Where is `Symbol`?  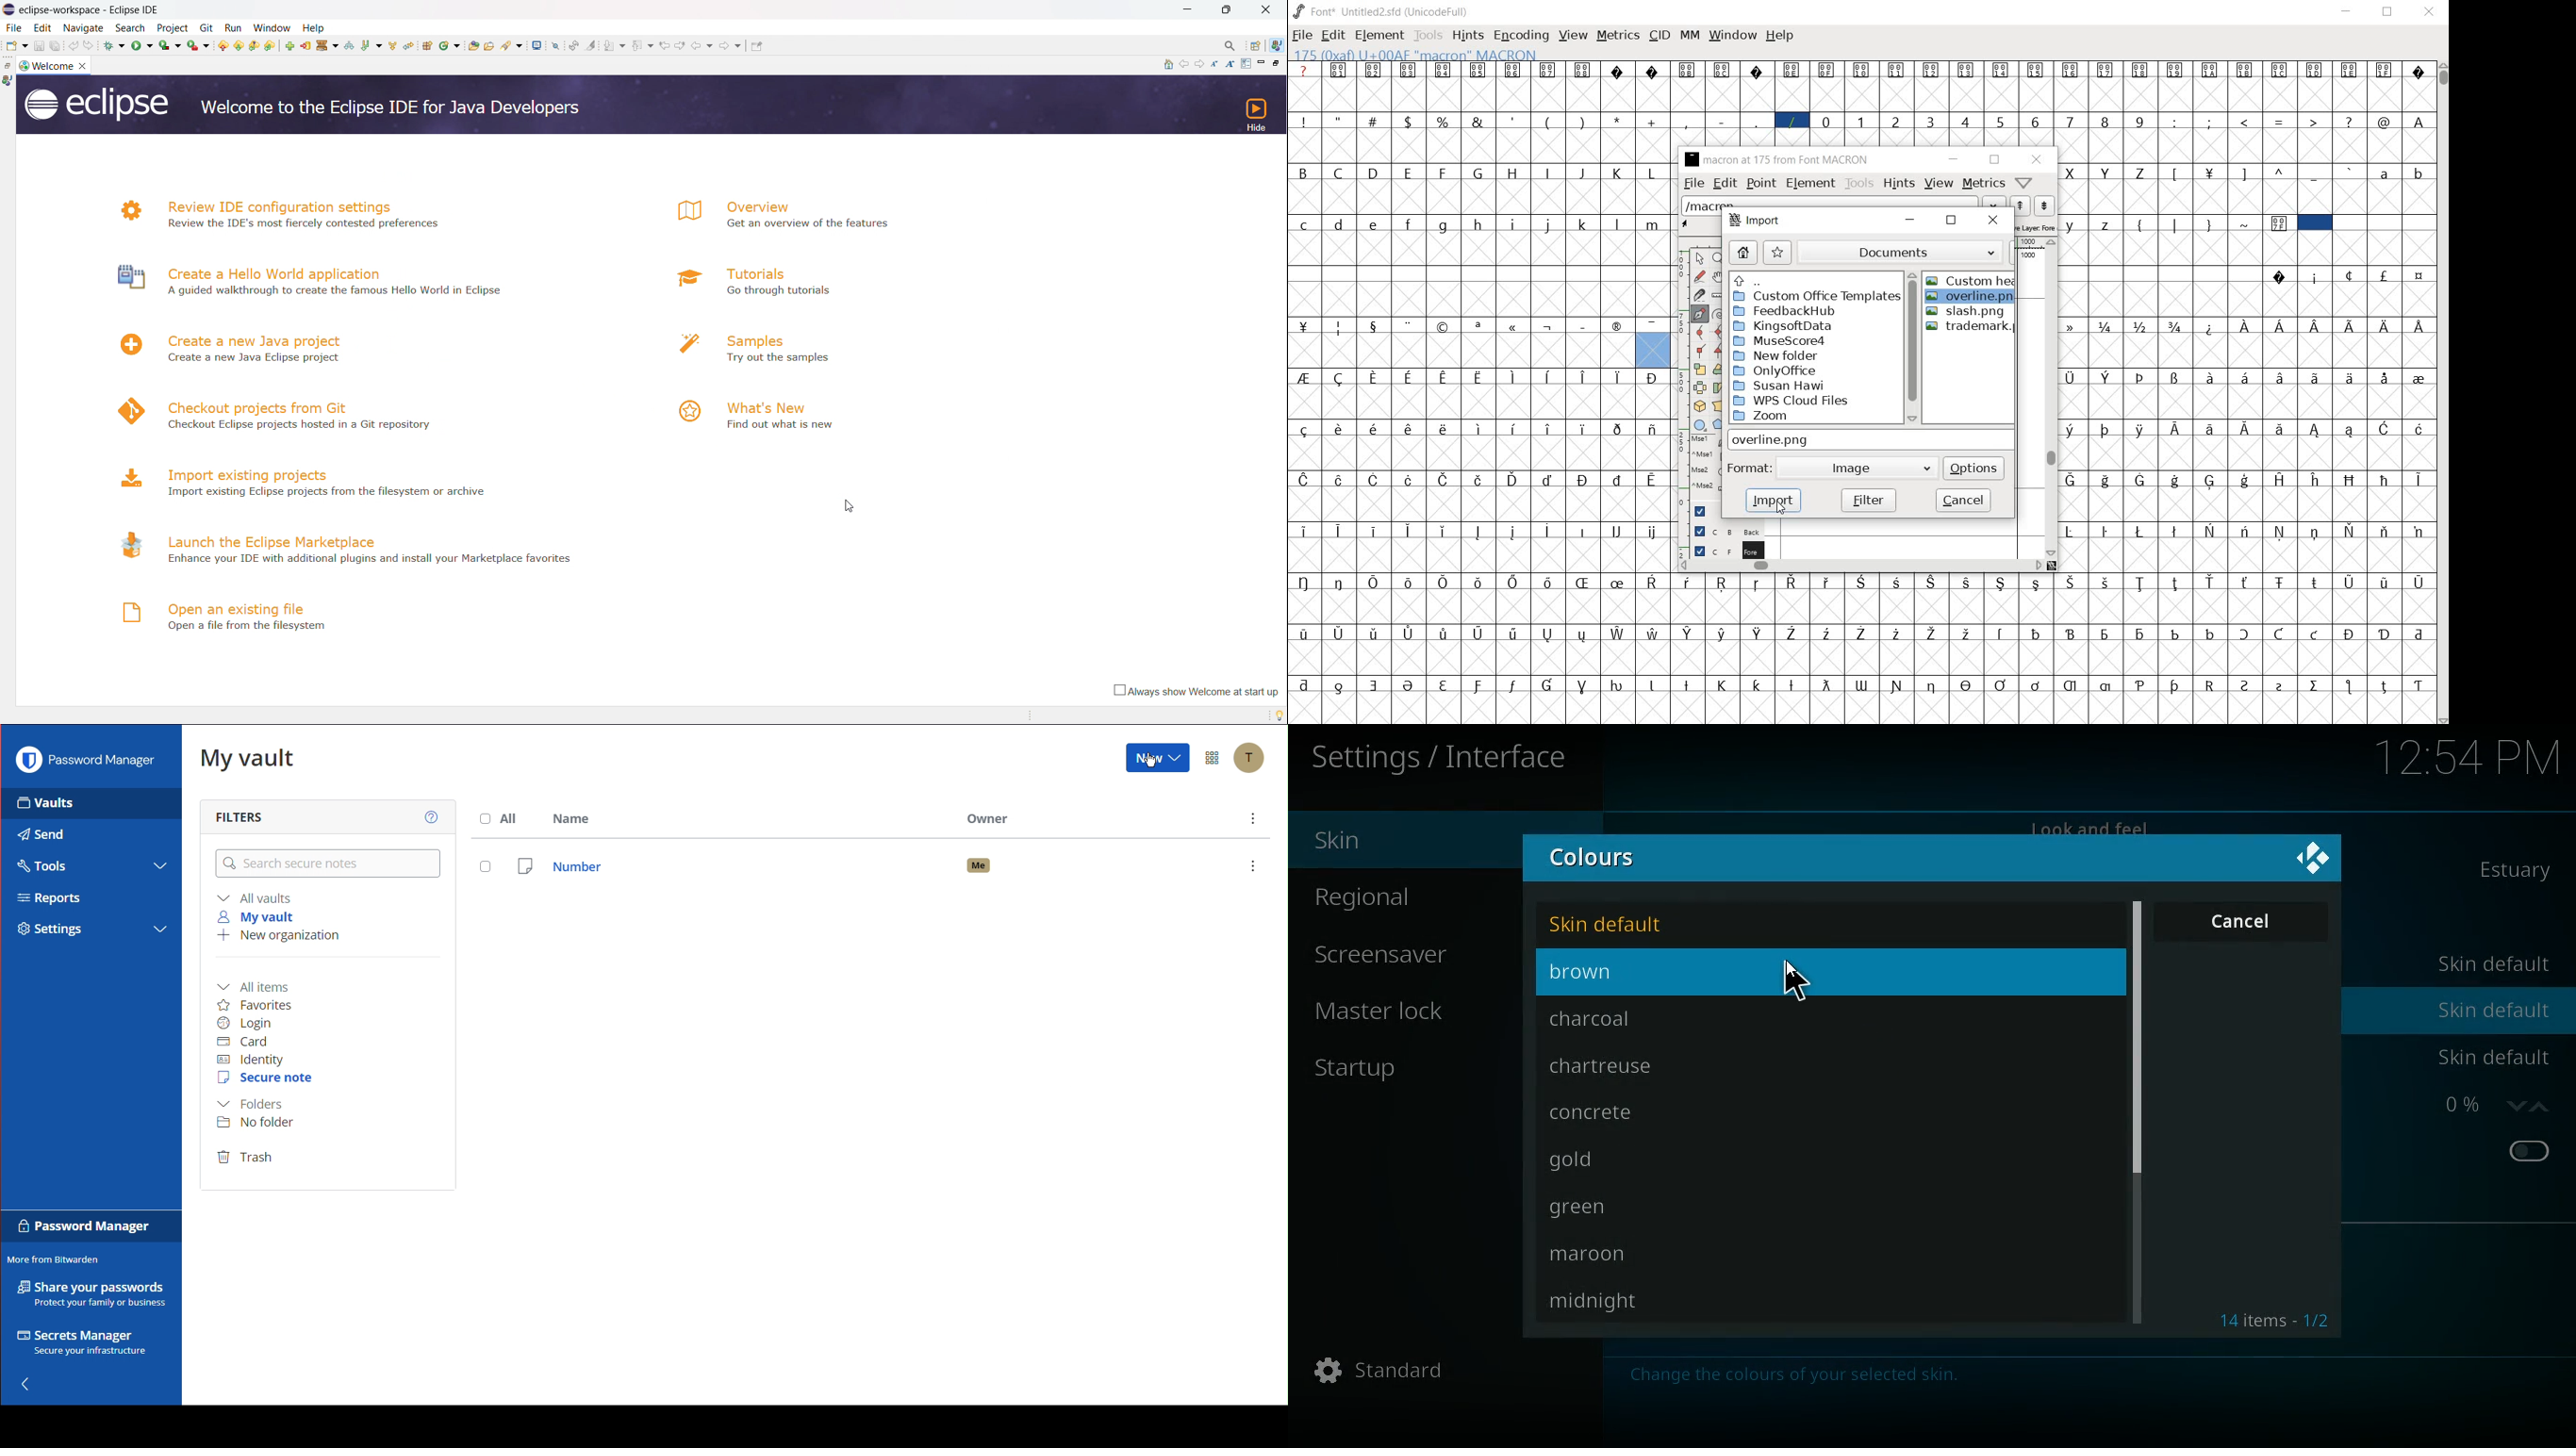
Symbol is located at coordinates (1898, 69).